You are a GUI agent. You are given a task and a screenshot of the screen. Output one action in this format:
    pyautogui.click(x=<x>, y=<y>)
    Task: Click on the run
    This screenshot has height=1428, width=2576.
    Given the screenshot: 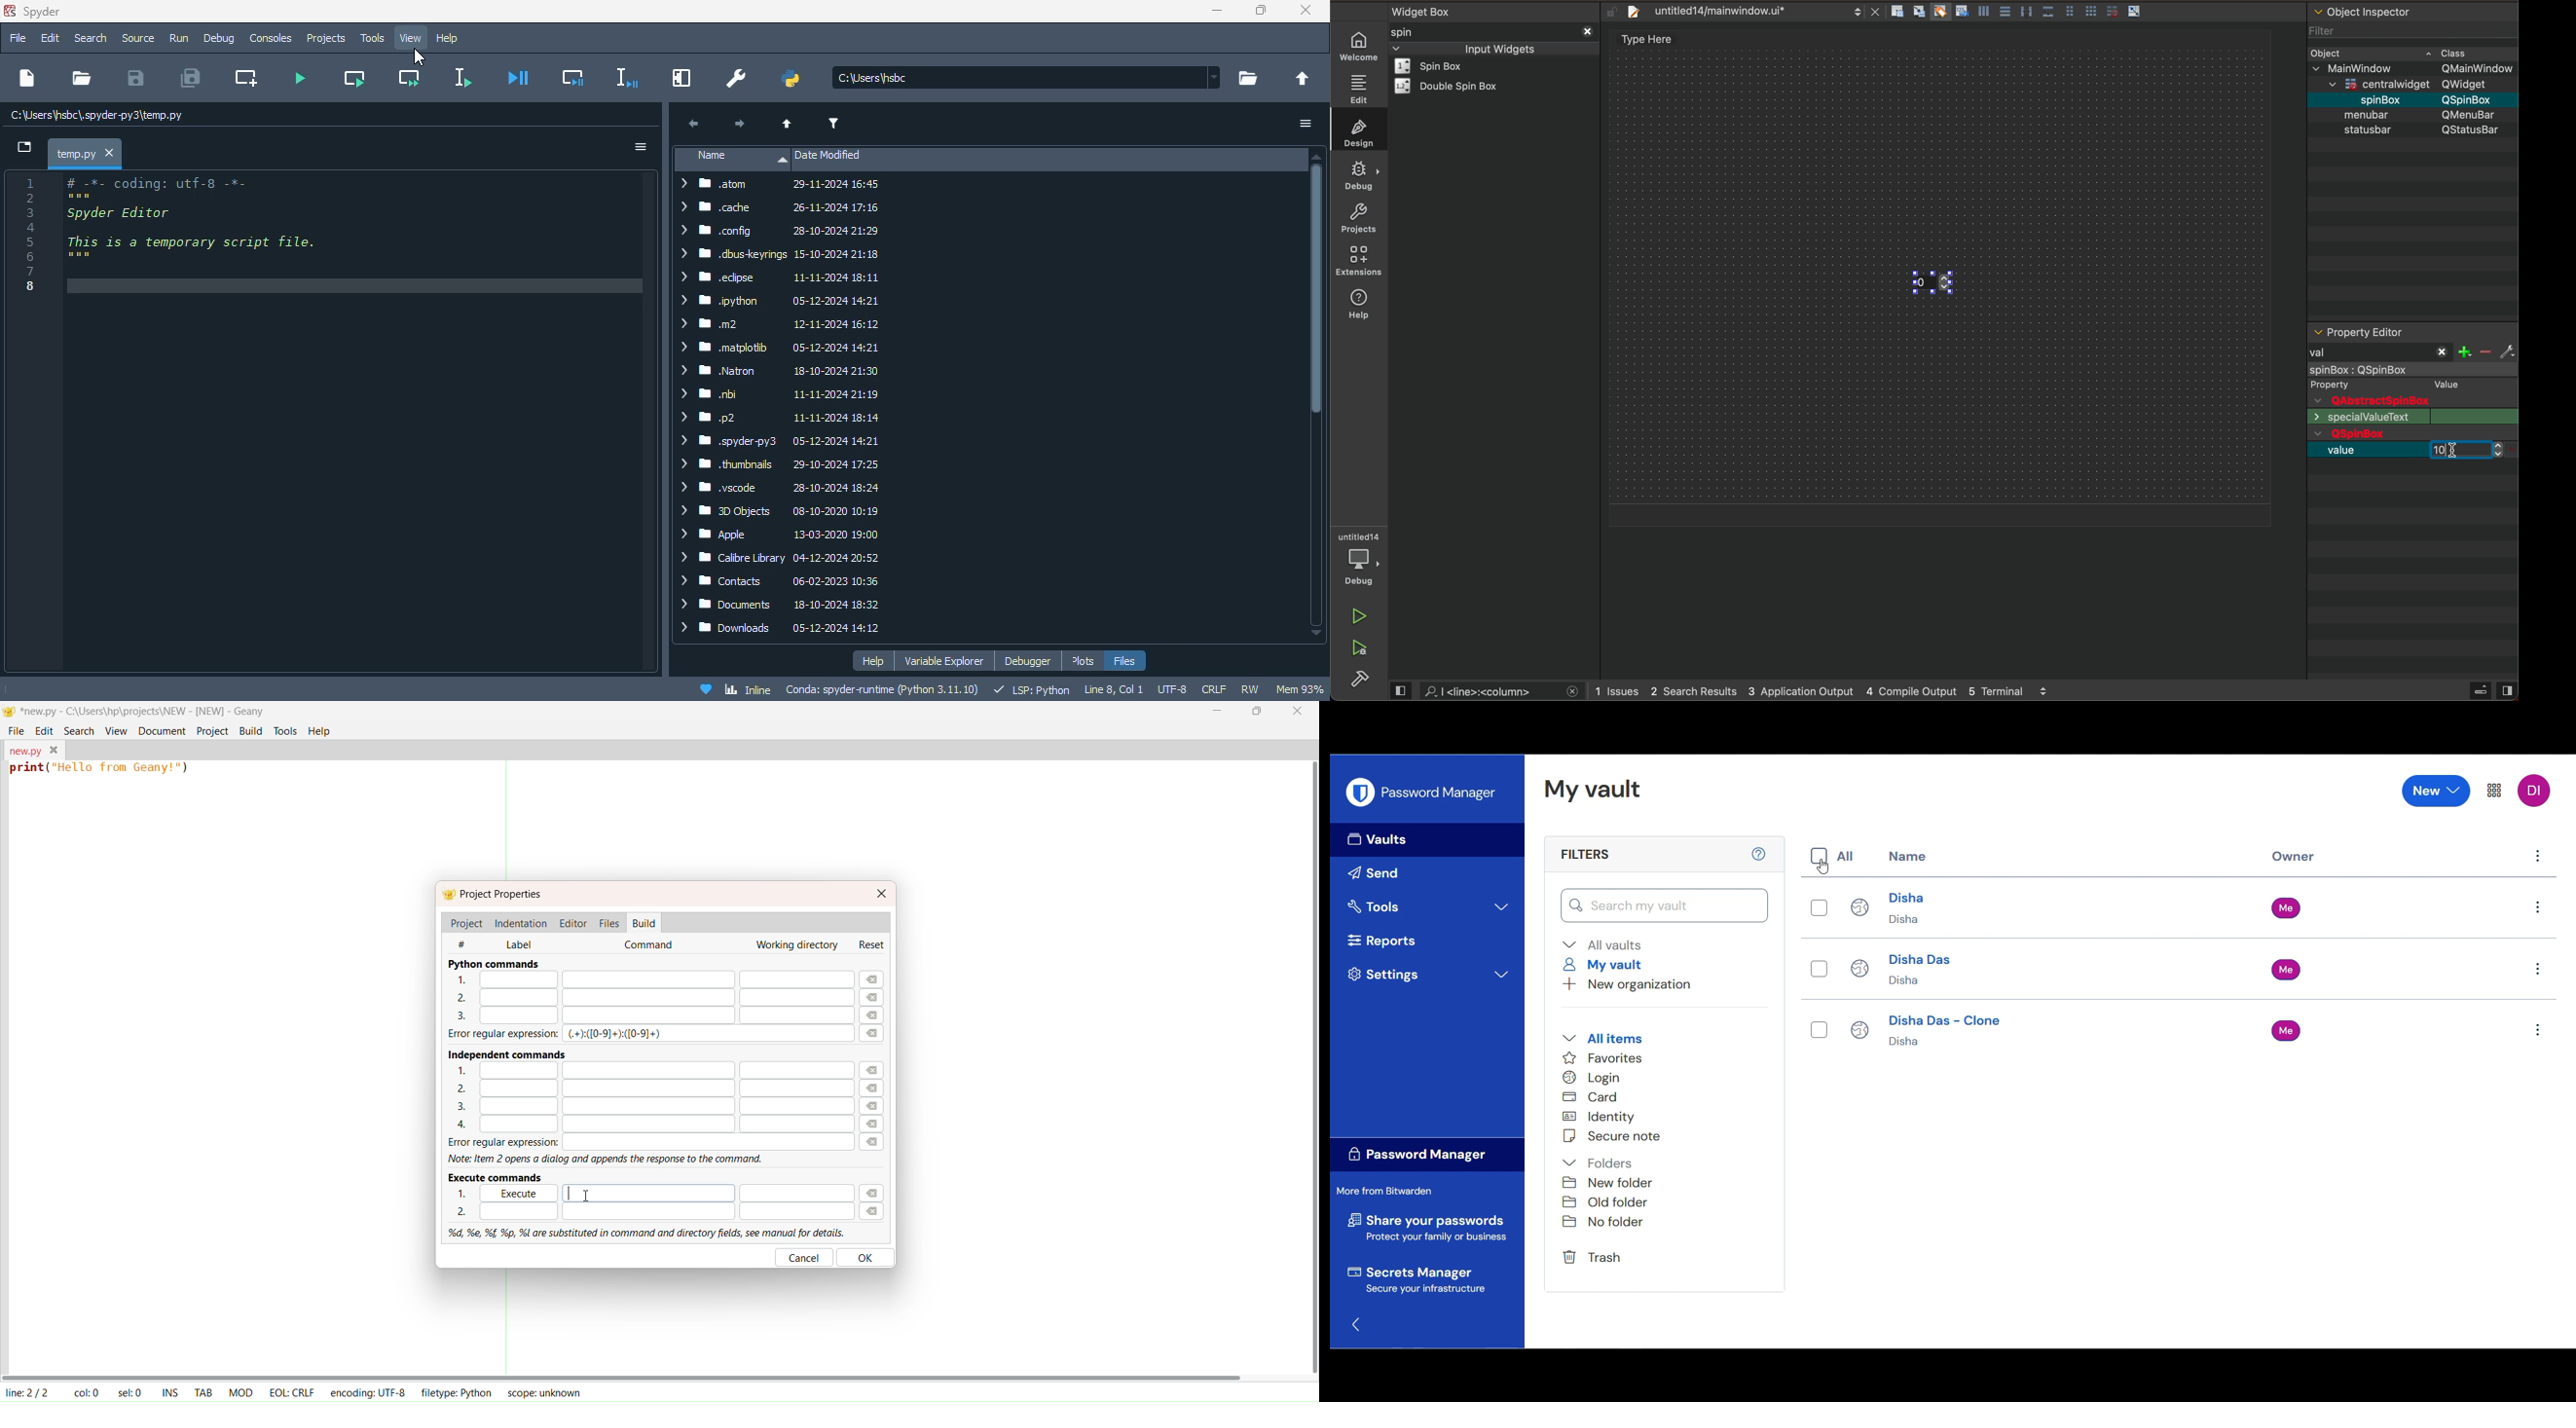 What is the action you would take?
    pyautogui.click(x=1358, y=616)
    